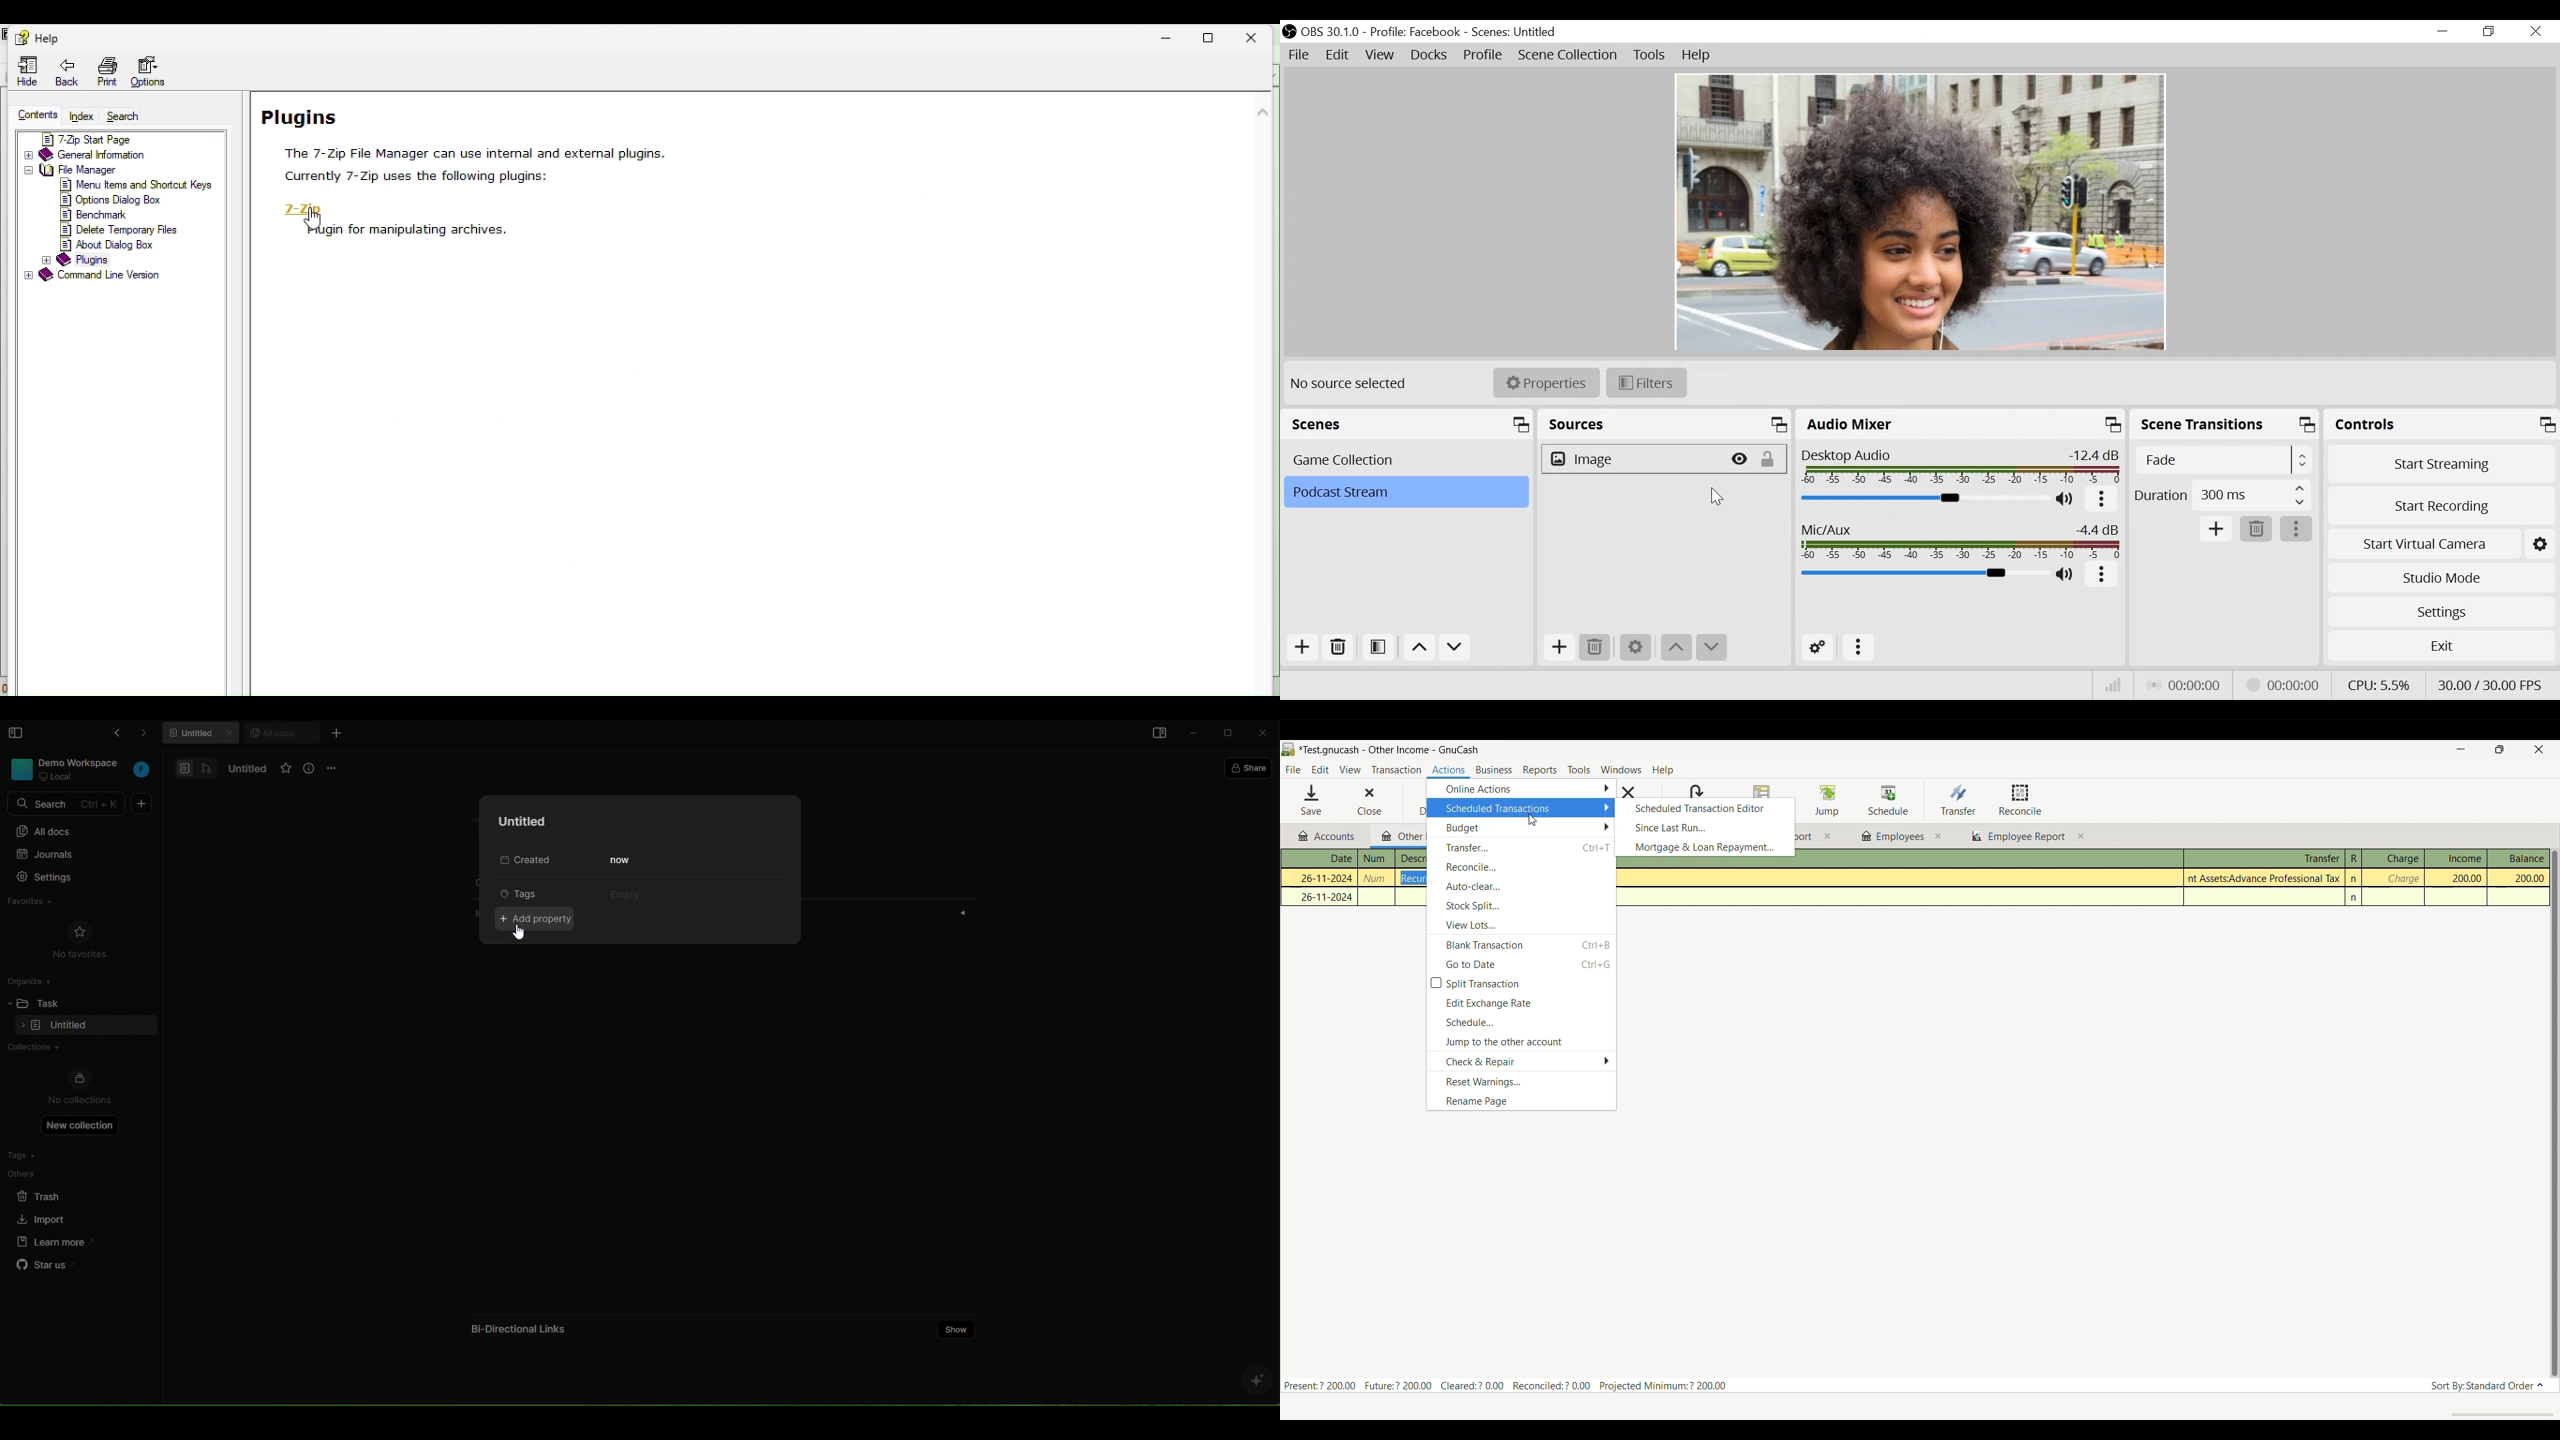 This screenshot has height=1456, width=2576. What do you see at coordinates (2442, 545) in the screenshot?
I see `Start Virtual Camera` at bounding box center [2442, 545].